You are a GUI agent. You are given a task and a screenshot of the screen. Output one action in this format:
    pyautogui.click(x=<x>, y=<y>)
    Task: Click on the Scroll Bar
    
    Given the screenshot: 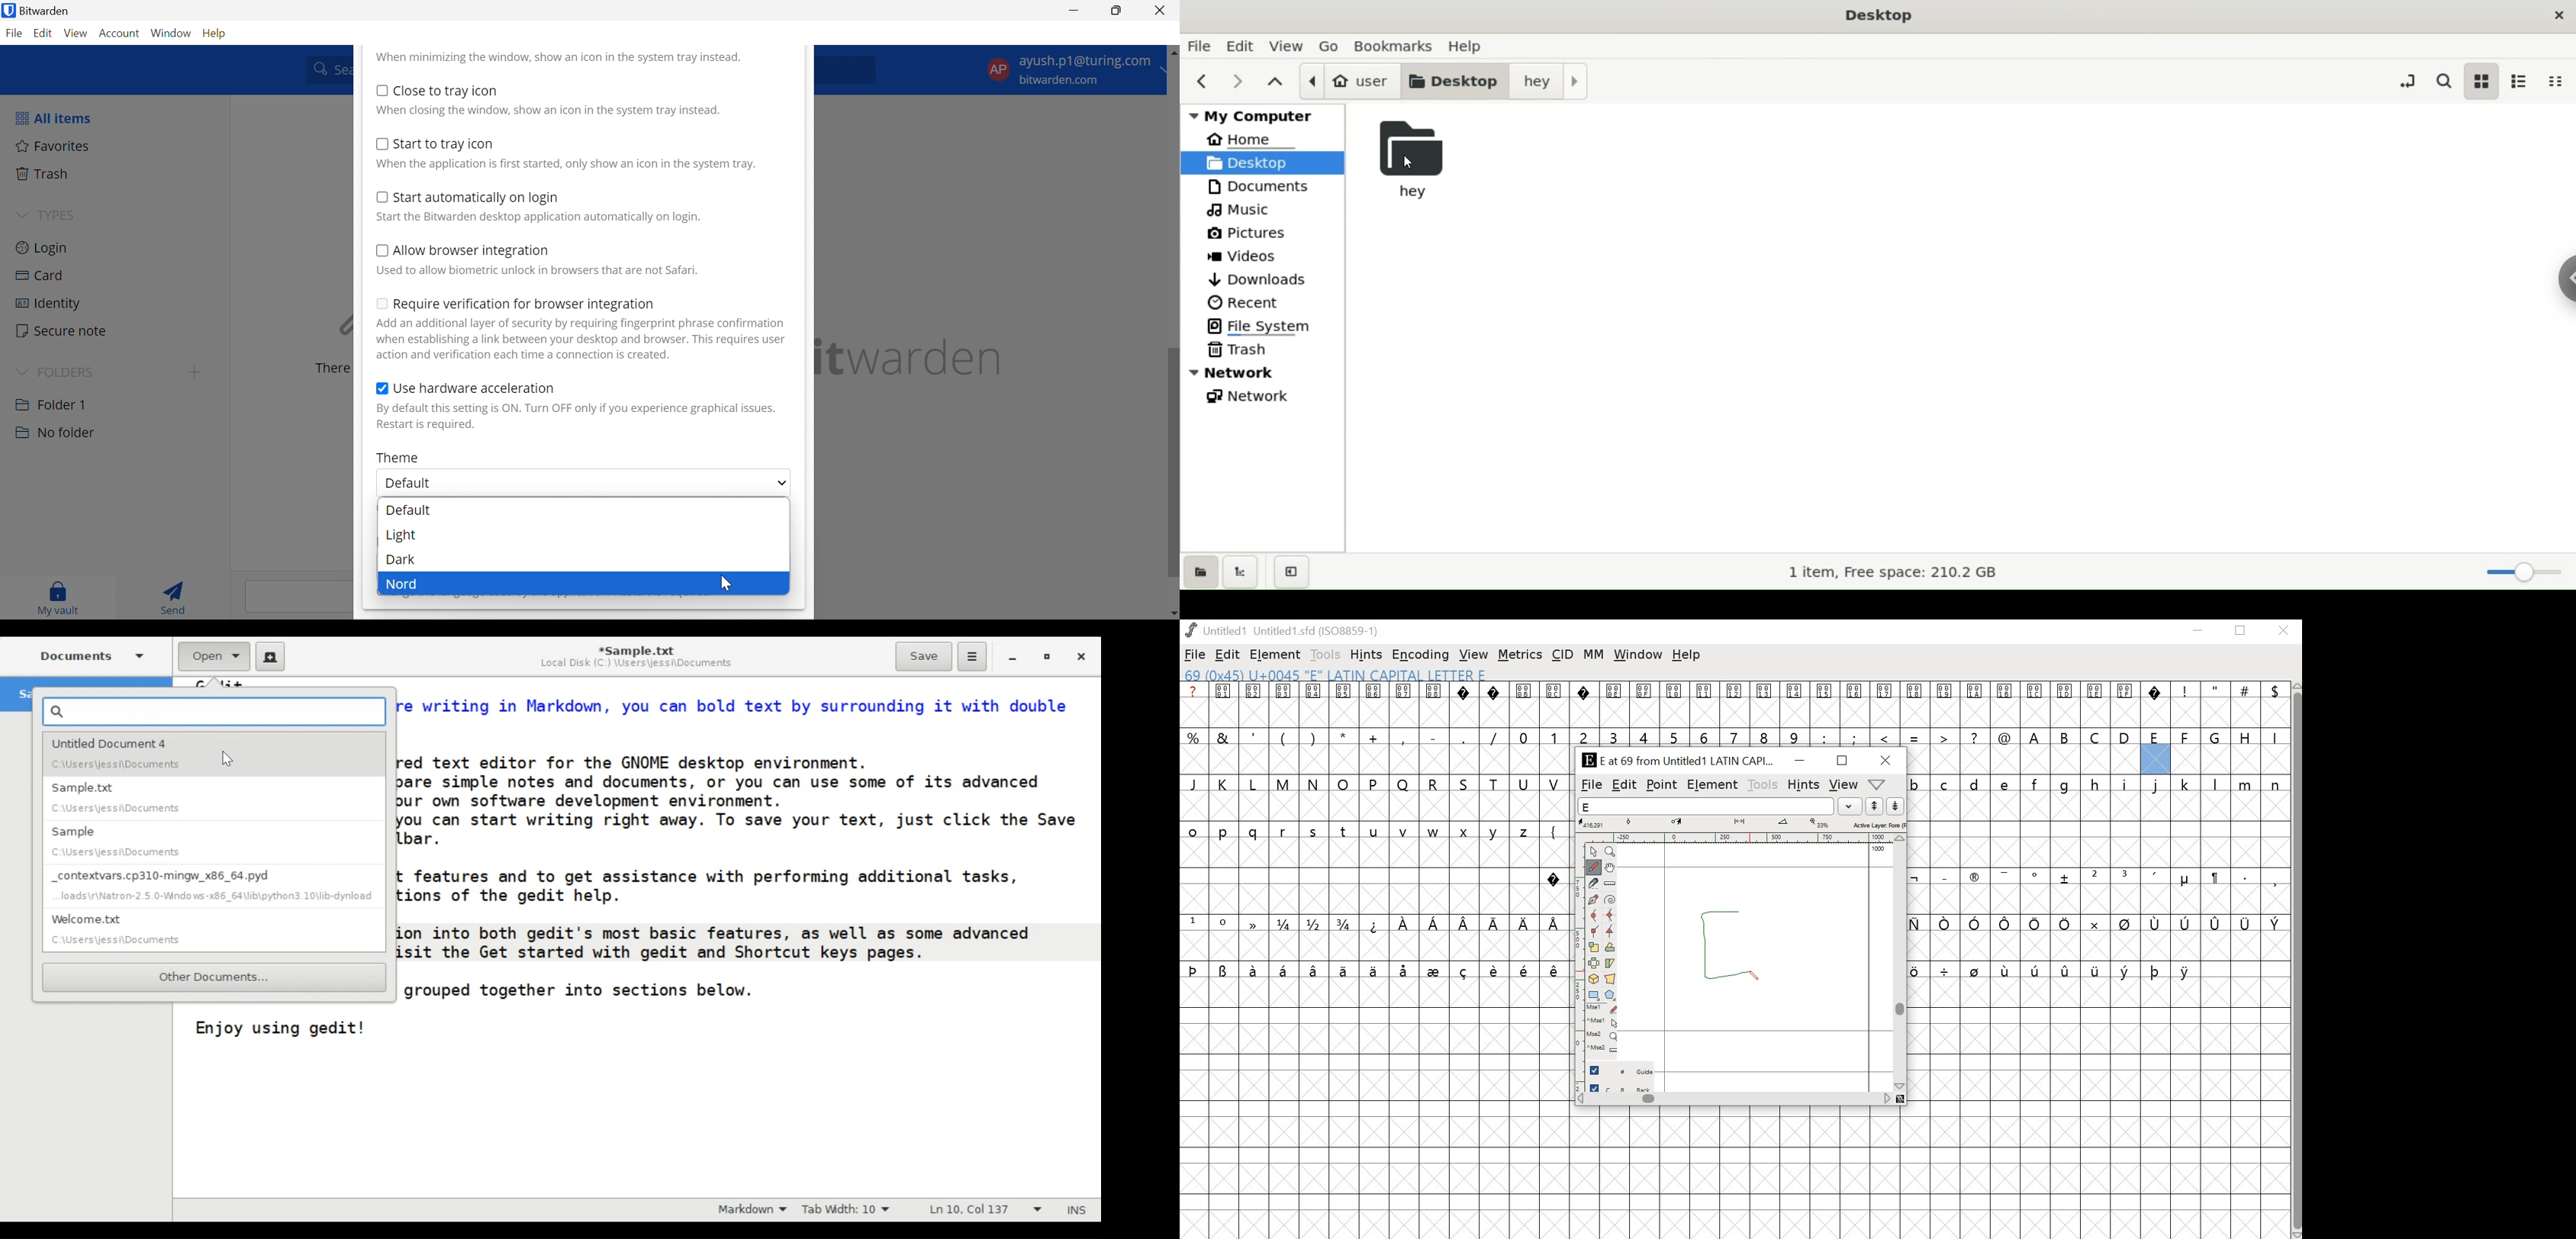 What is the action you would take?
    pyautogui.click(x=1173, y=329)
    